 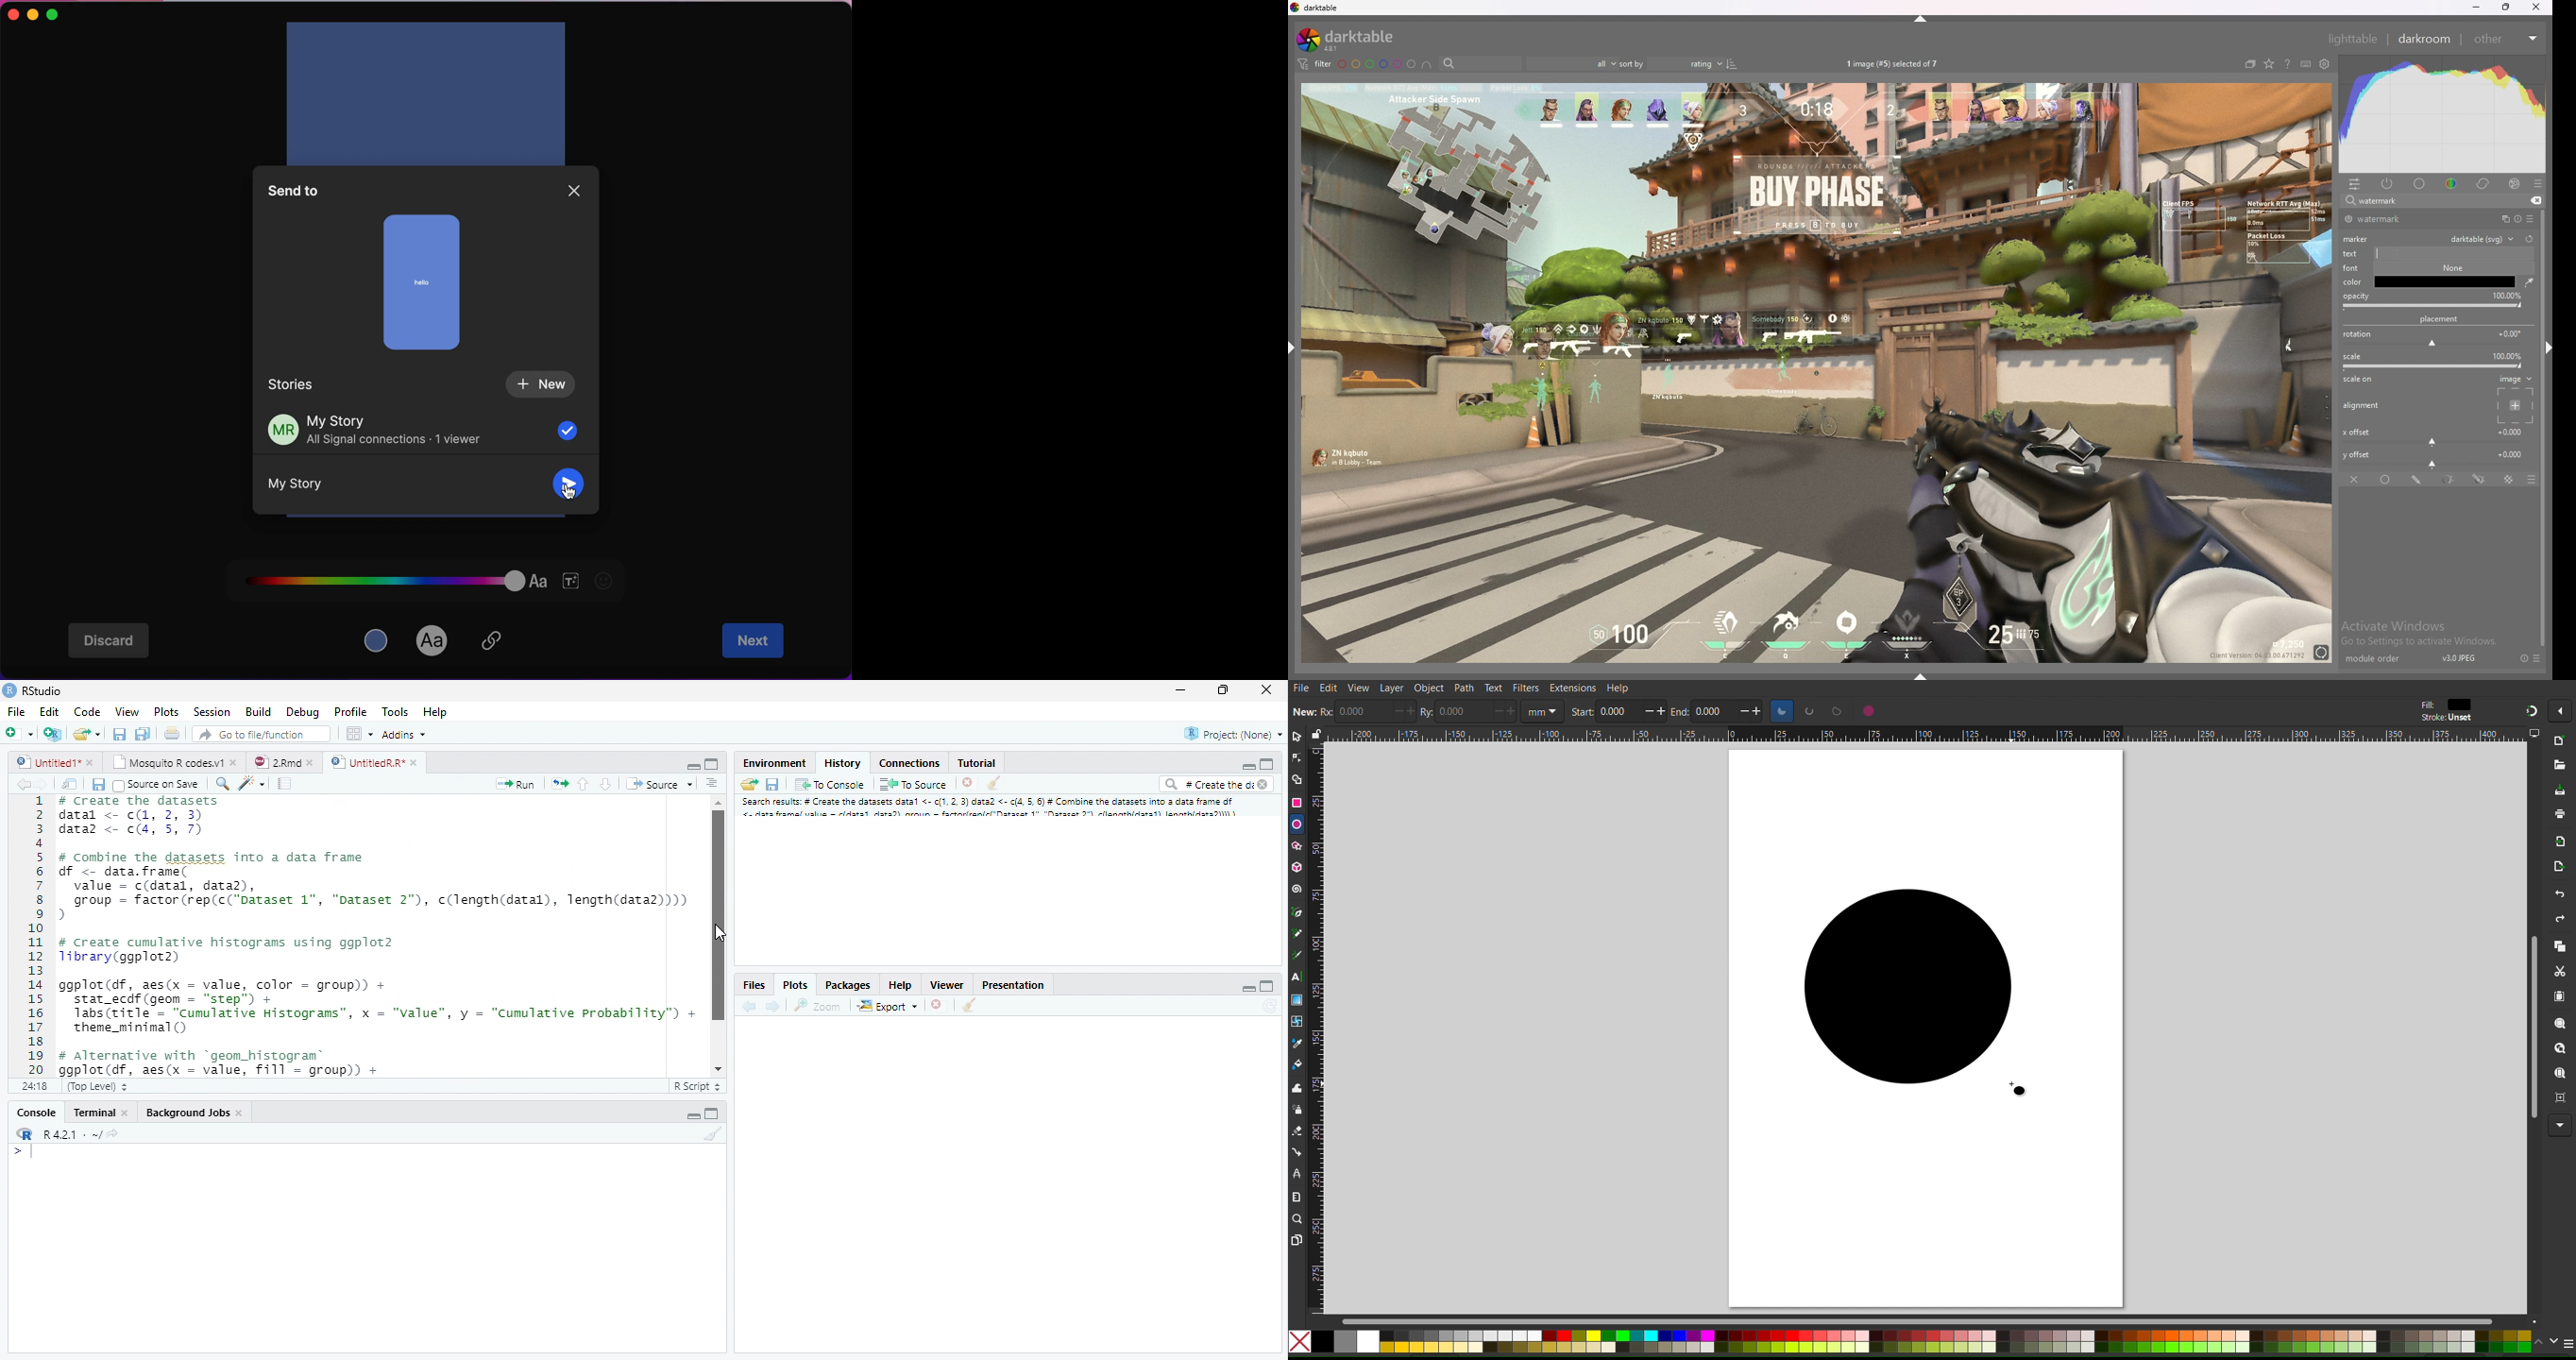 I want to click on New, so click(x=2563, y=744).